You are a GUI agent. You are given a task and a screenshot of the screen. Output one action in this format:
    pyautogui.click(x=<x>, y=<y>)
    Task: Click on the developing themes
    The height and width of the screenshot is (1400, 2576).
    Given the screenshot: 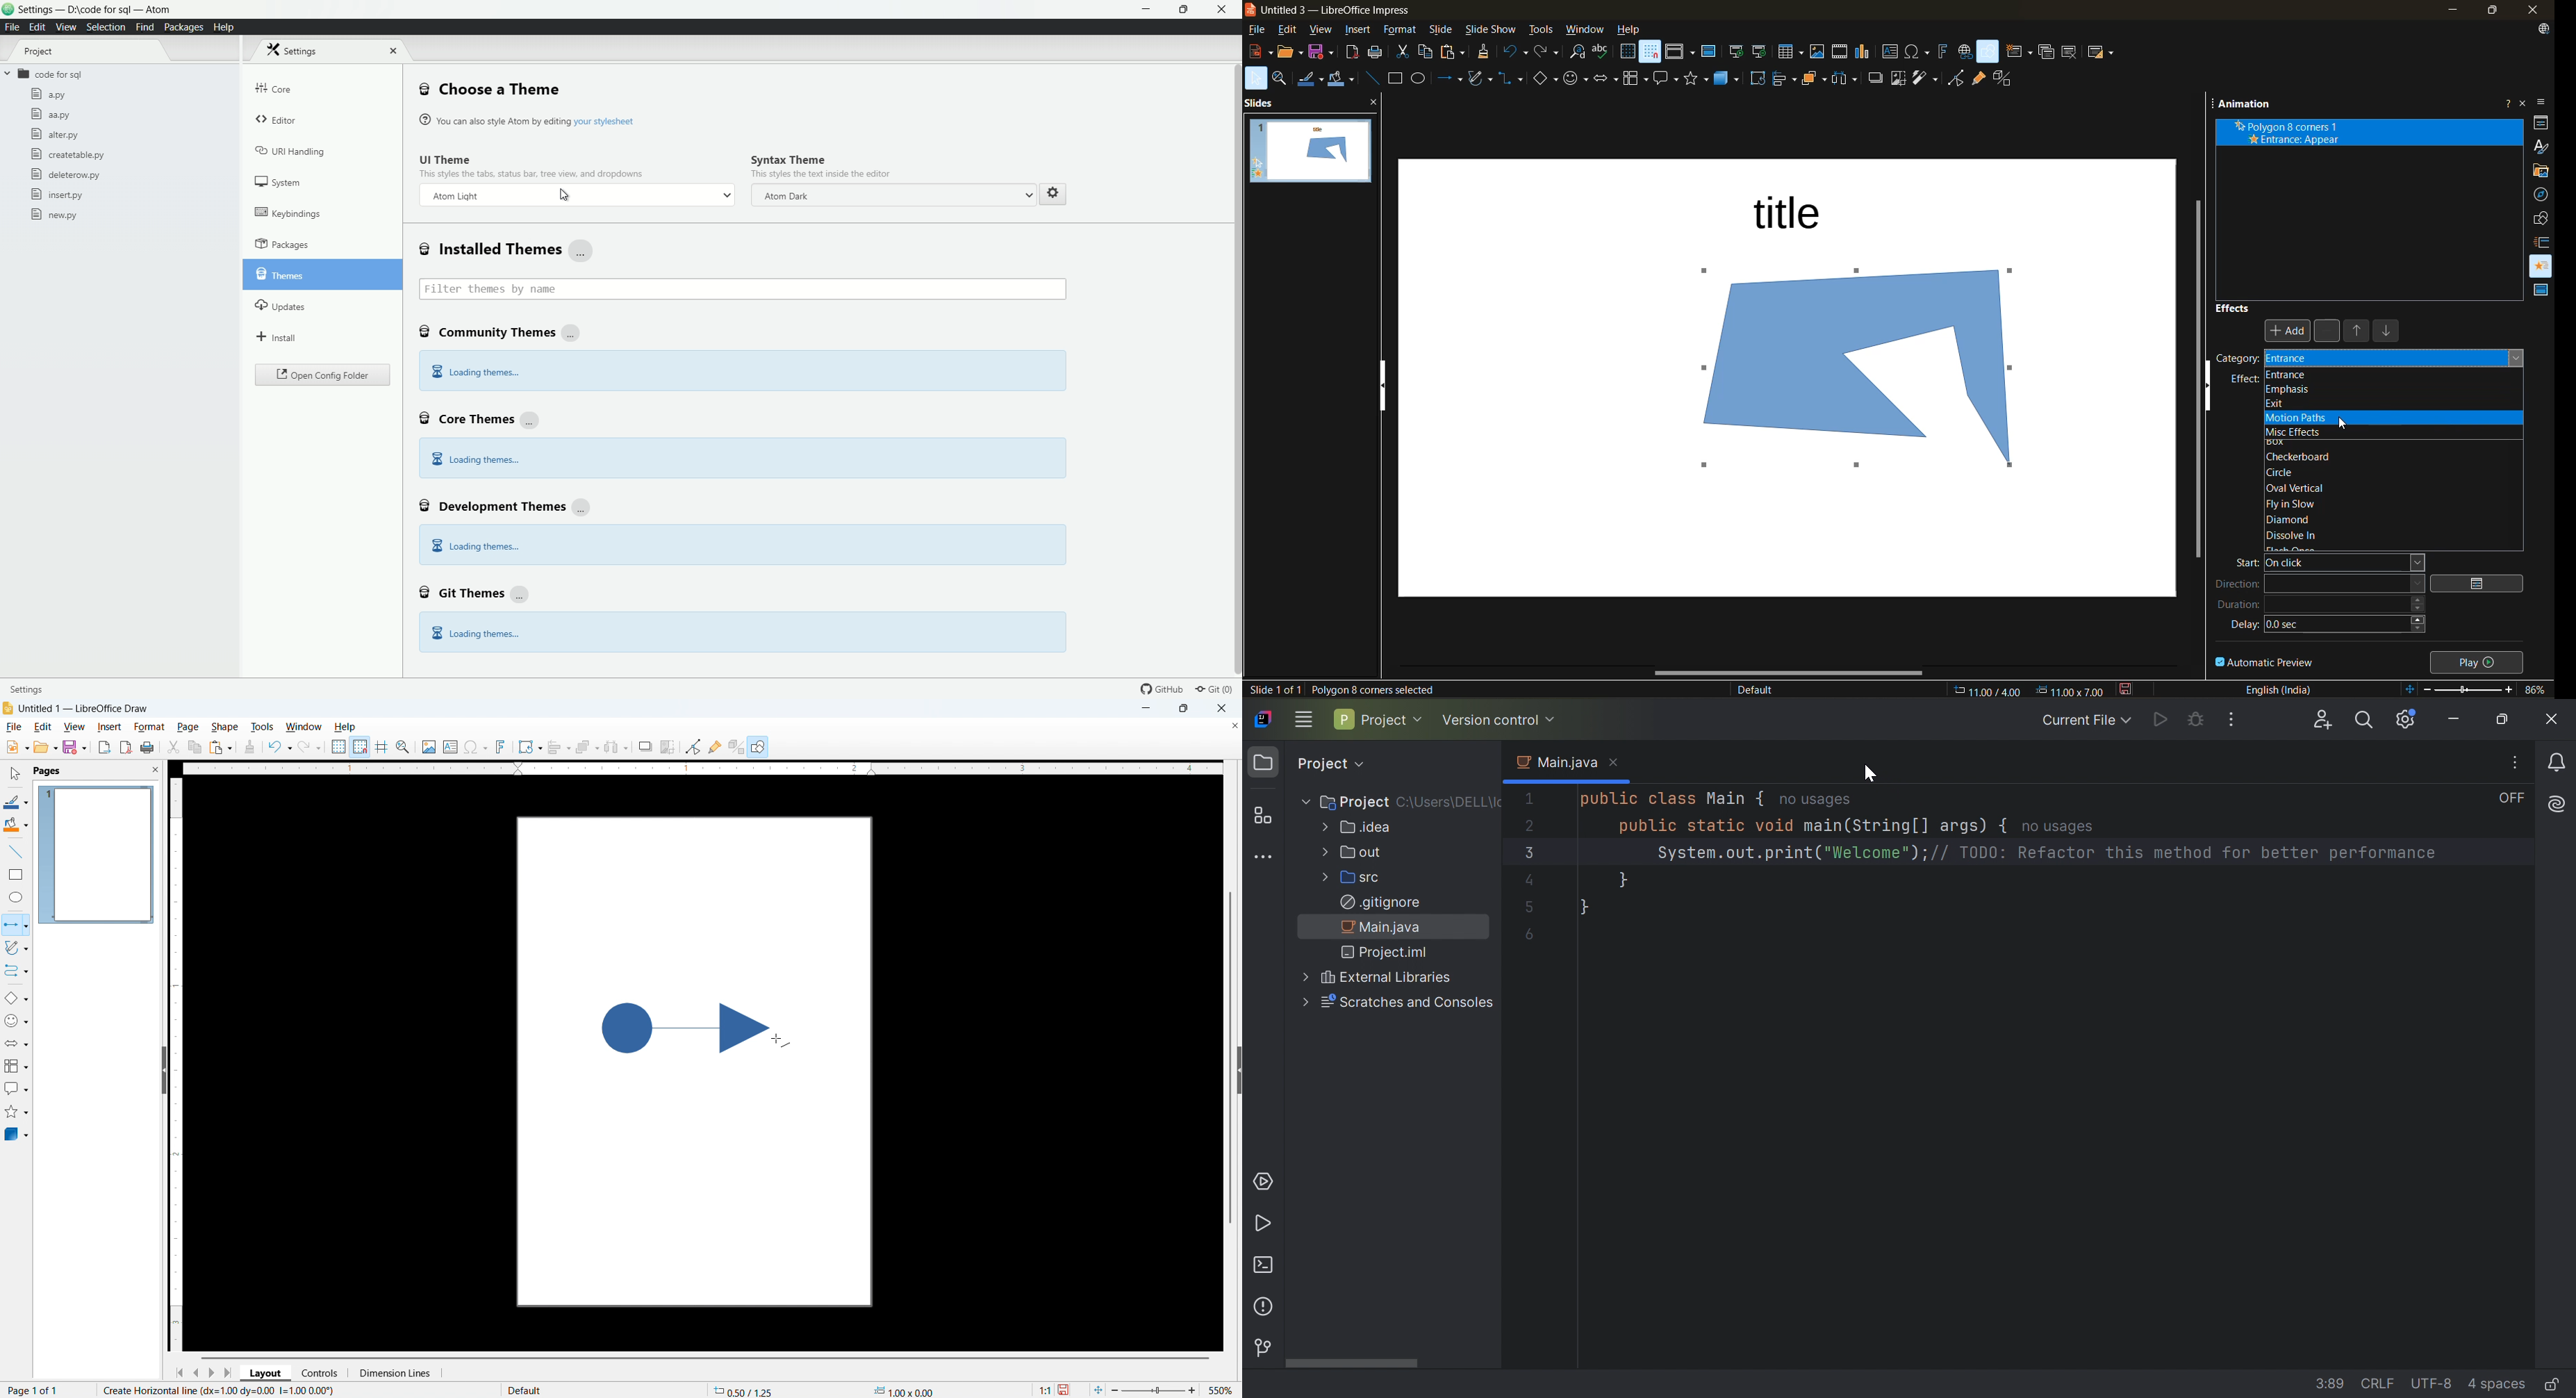 What is the action you would take?
    pyautogui.click(x=507, y=505)
    